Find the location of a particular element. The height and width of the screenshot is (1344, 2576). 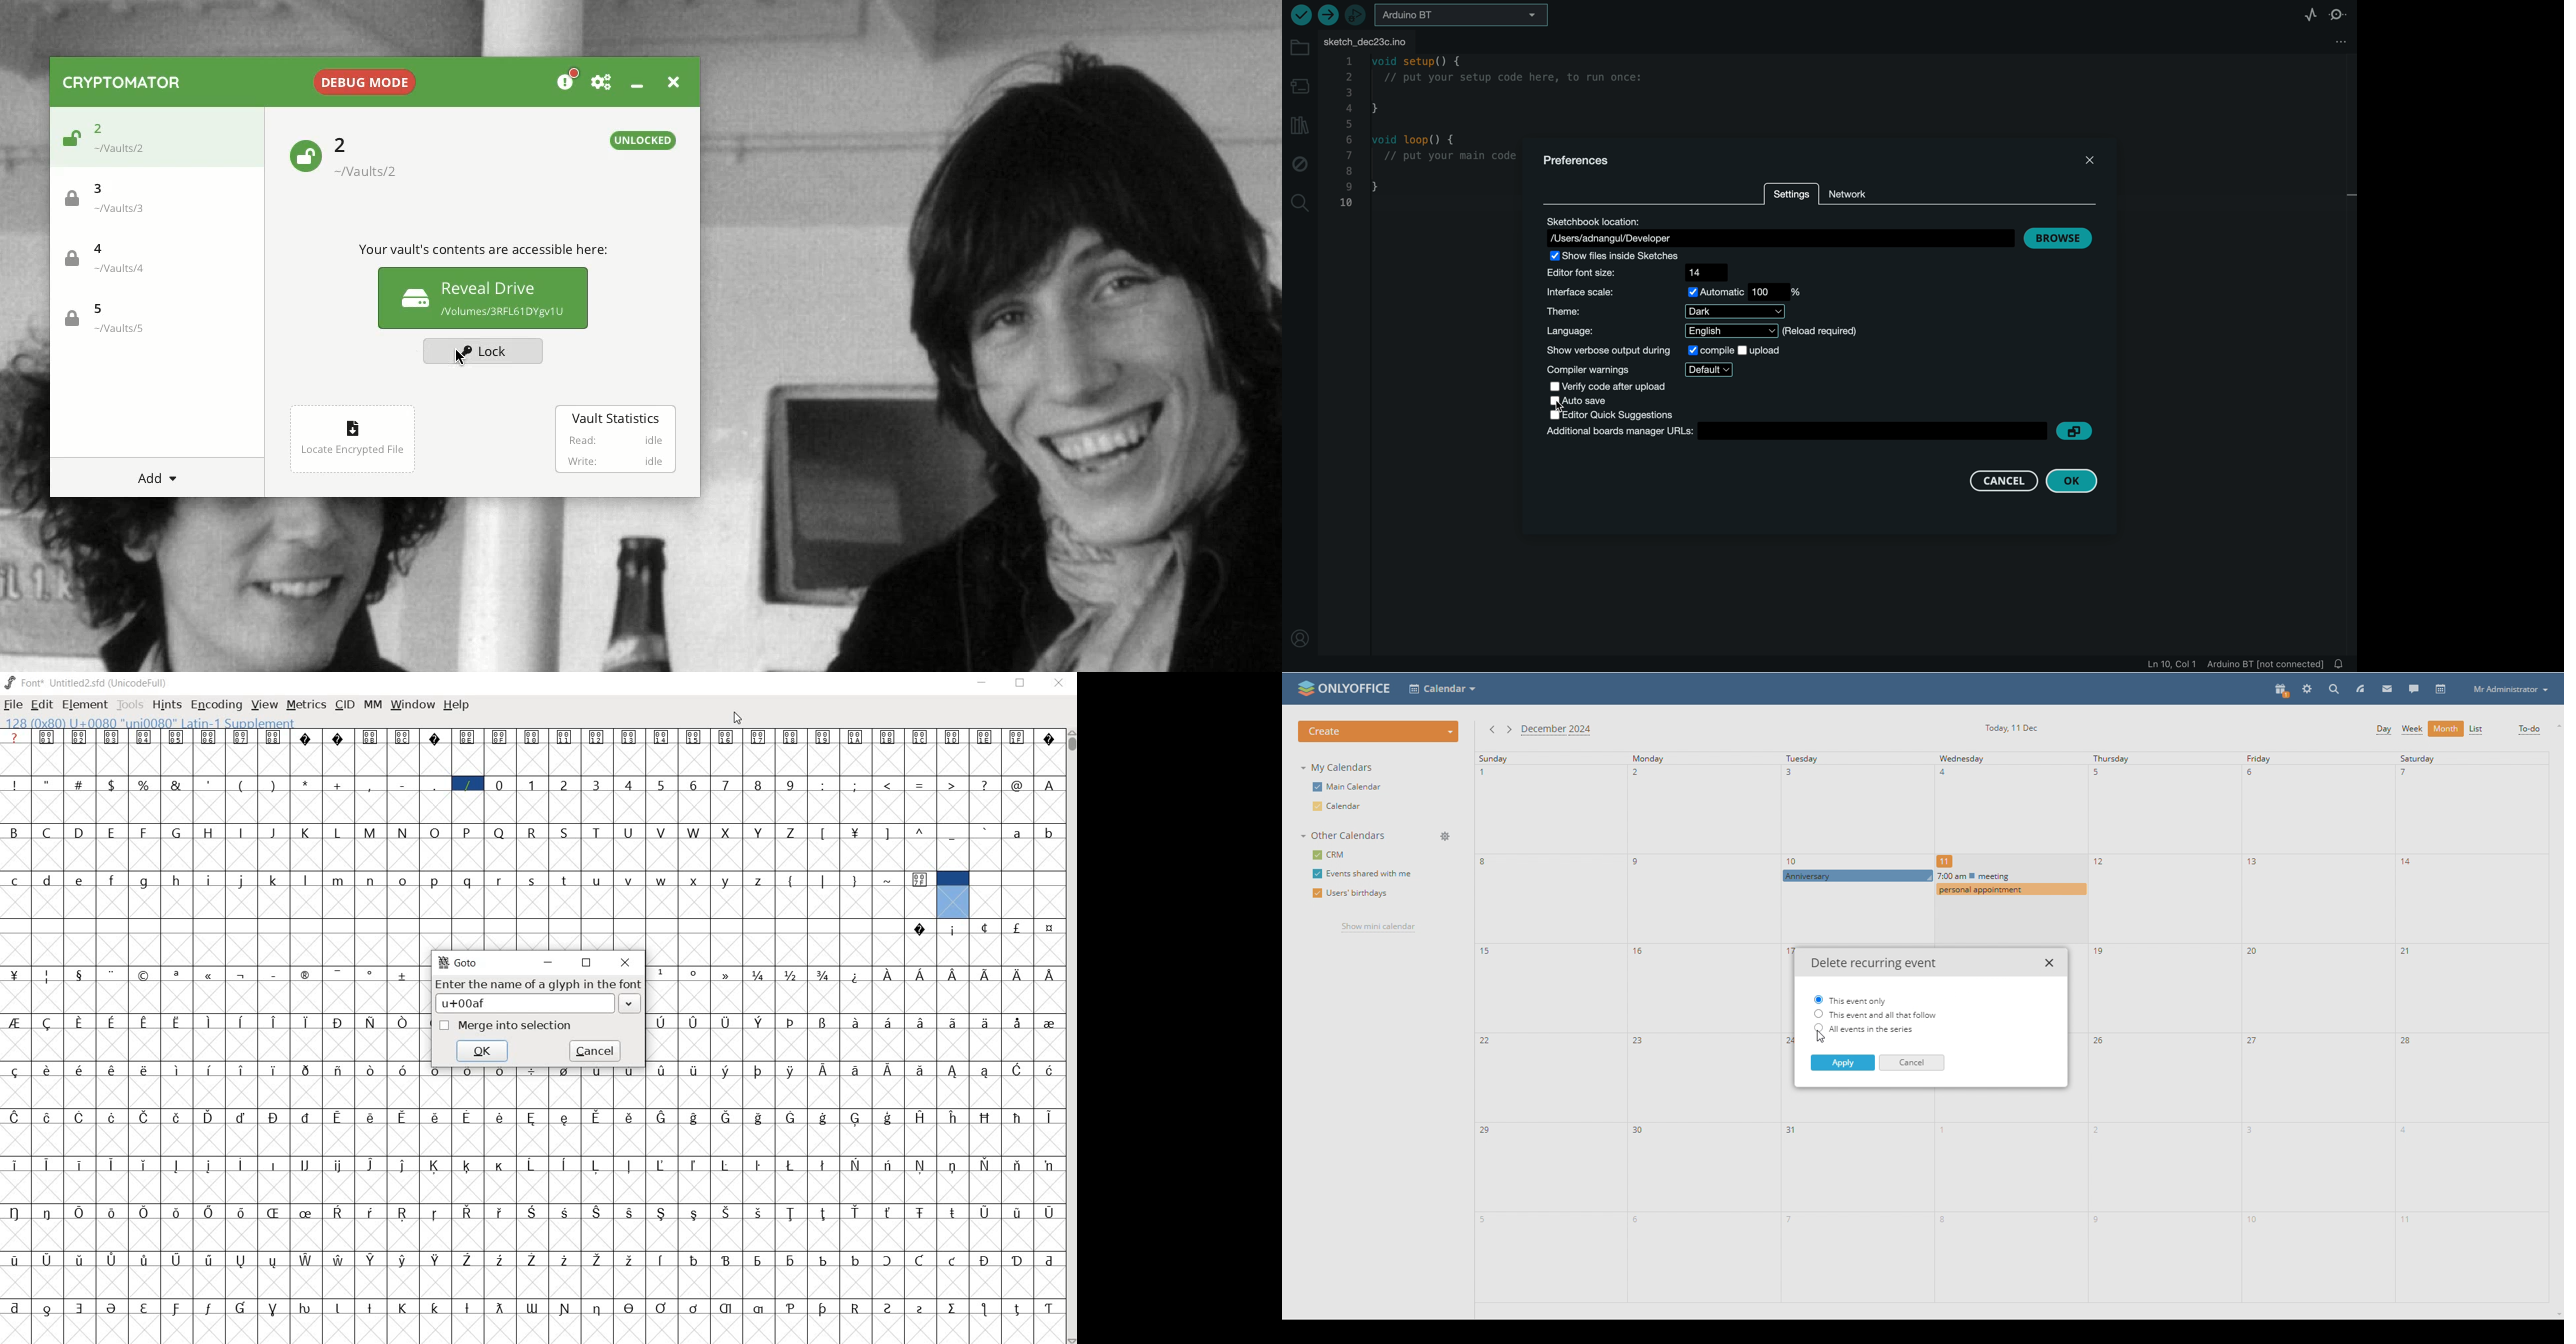

Add menu is located at coordinates (161, 479).